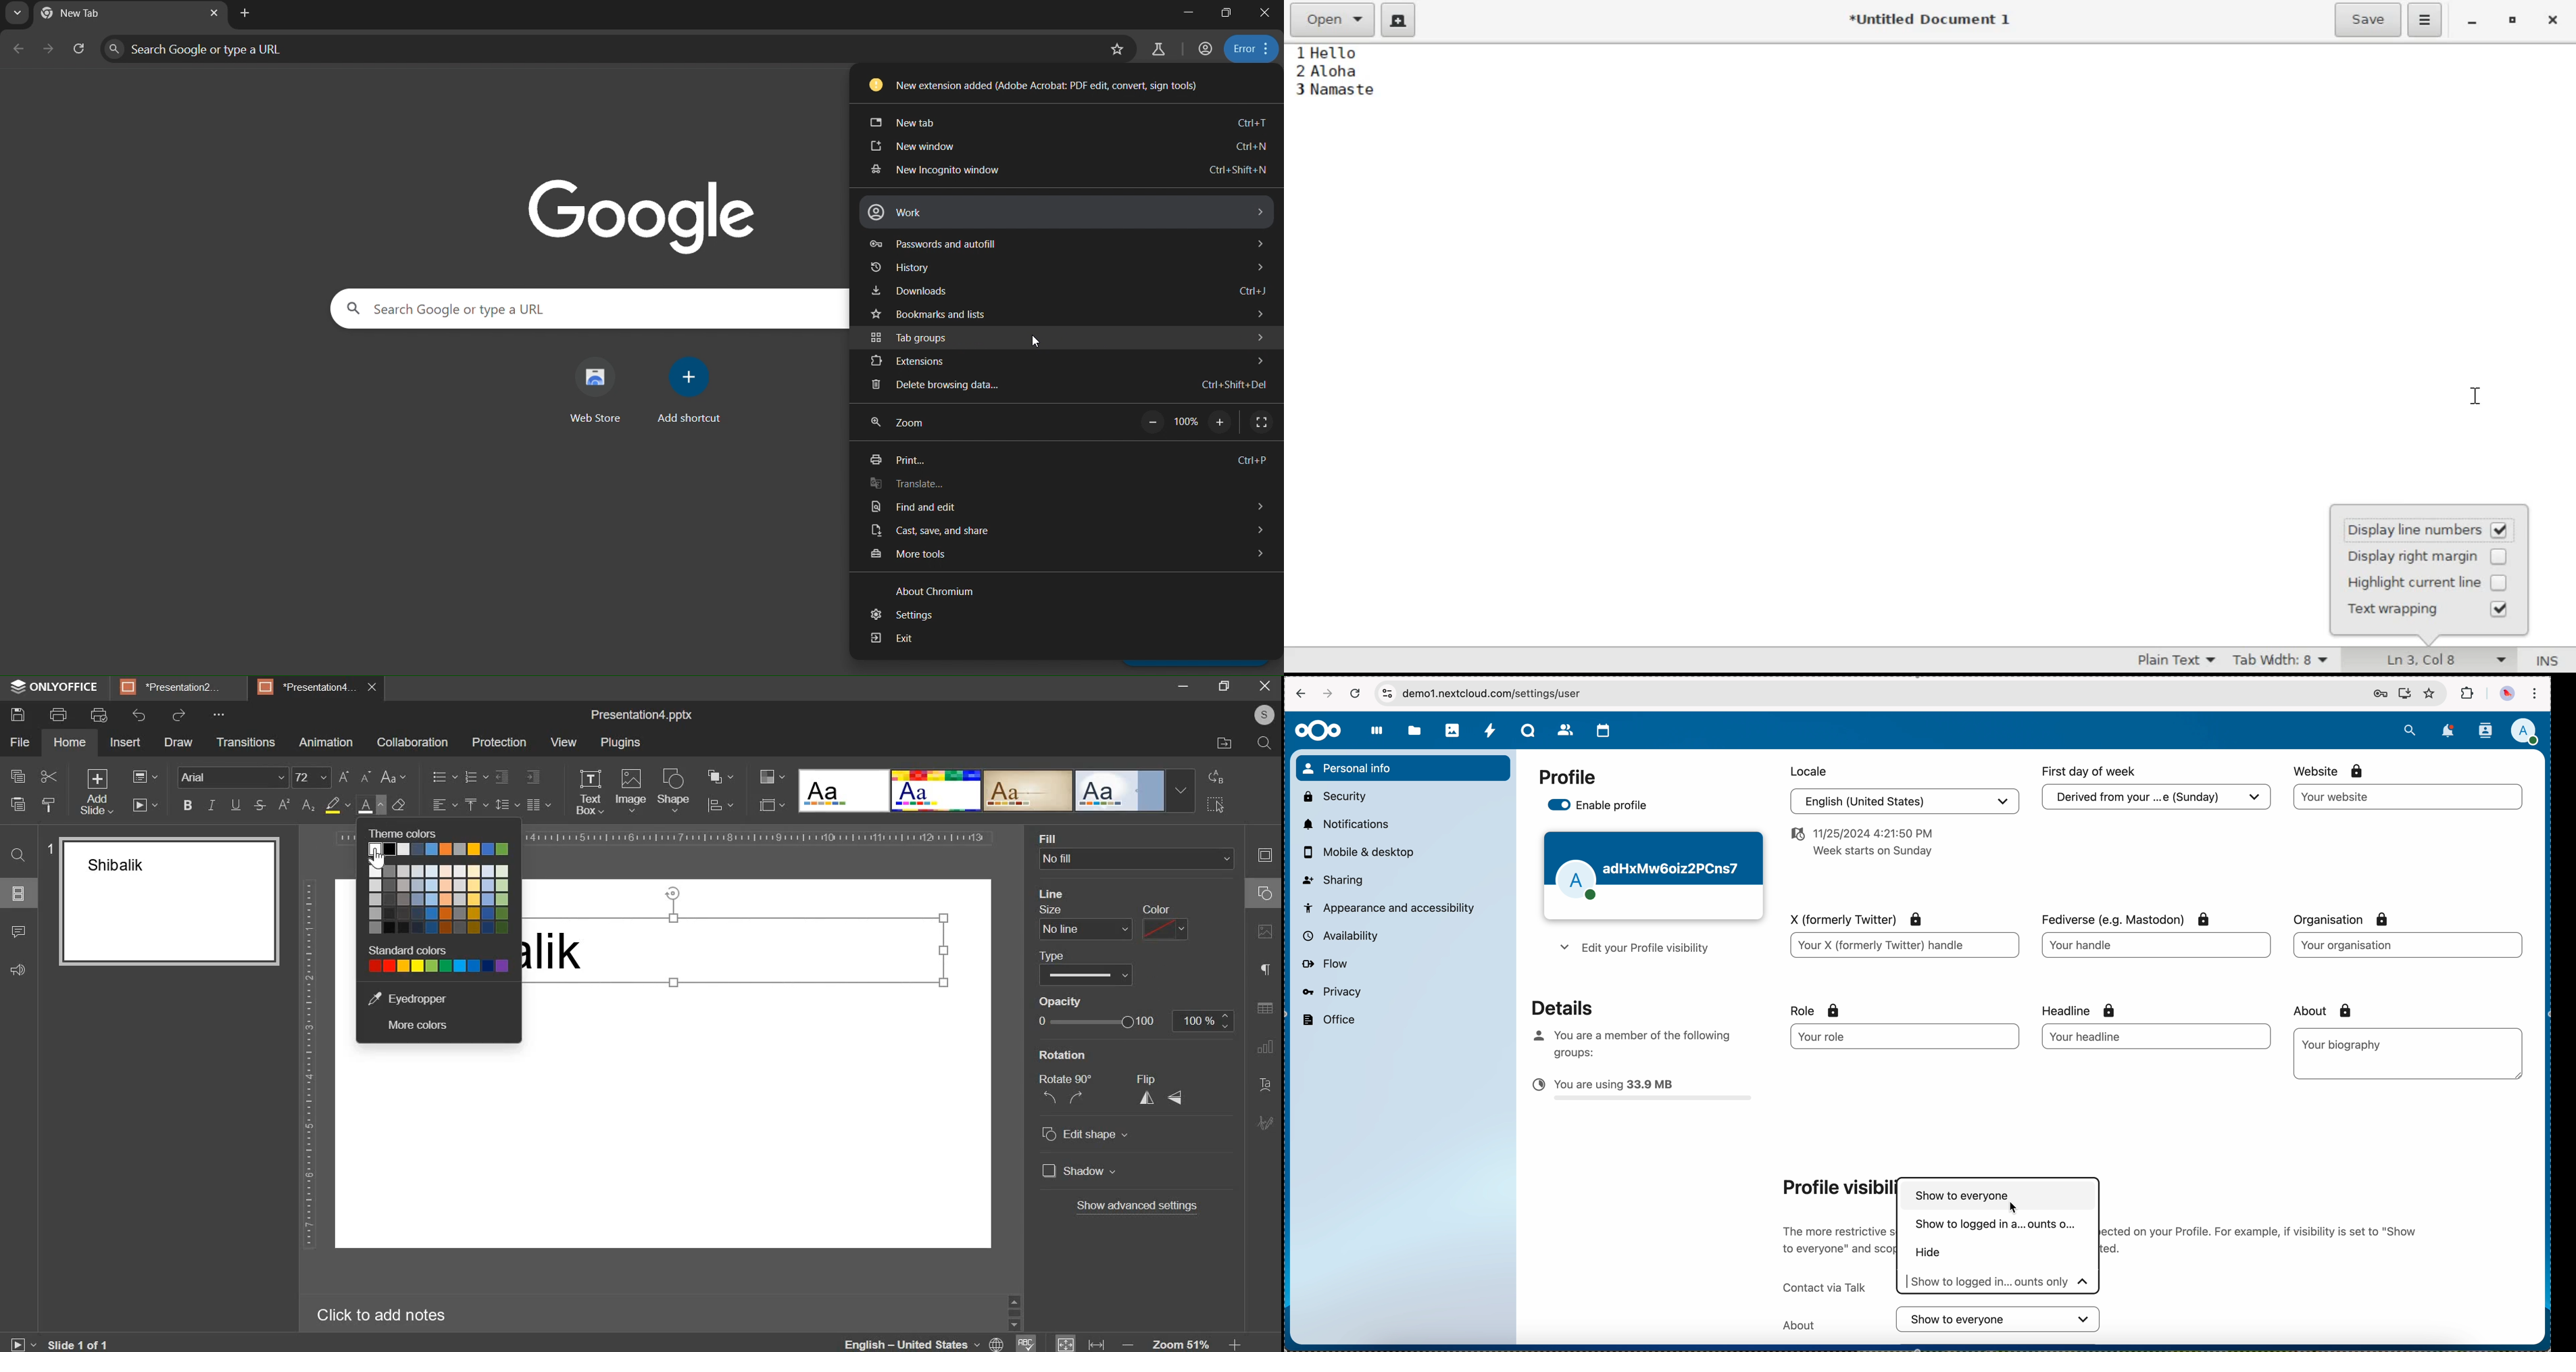 This screenshot has height=1372, width=2576. What do you see at coordinates (392, 1314) in the screenshot?
I see `Click to add notes` at bounding box center [392, 1314].